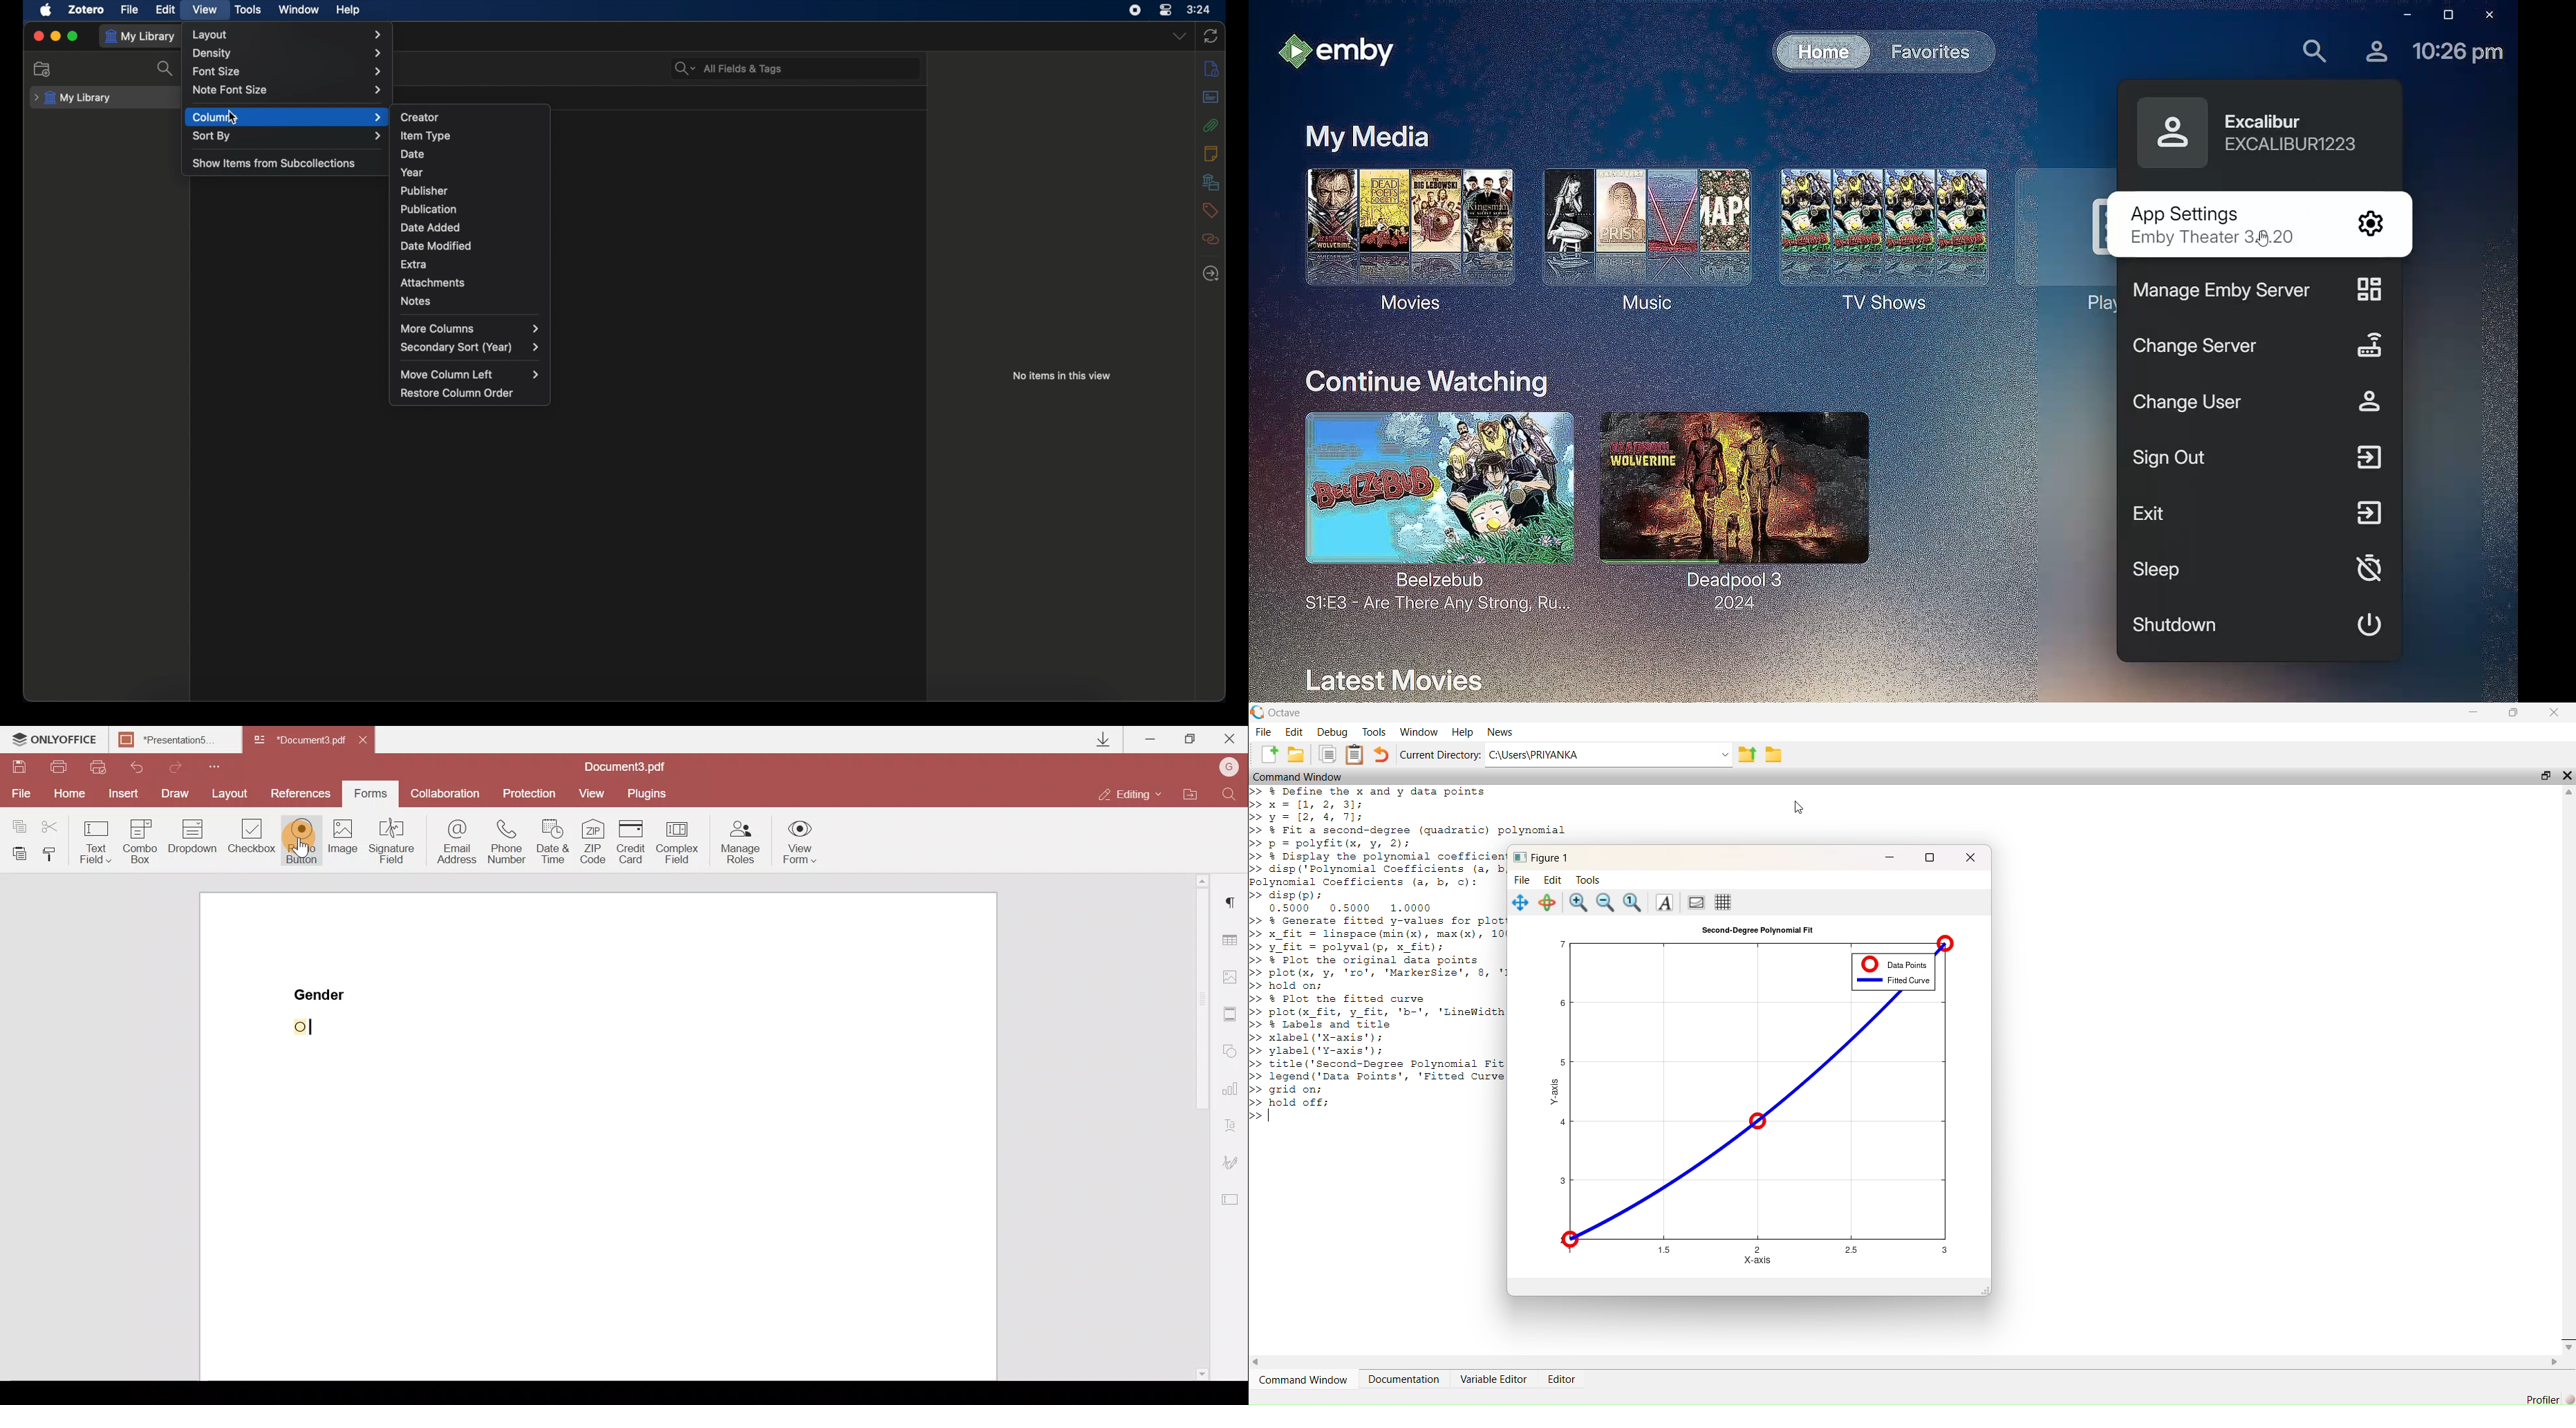 This screenshot has height=1428, width=2576. Describe the element at coordinates (130, 10) in the screenshot. I see `file` at that location.